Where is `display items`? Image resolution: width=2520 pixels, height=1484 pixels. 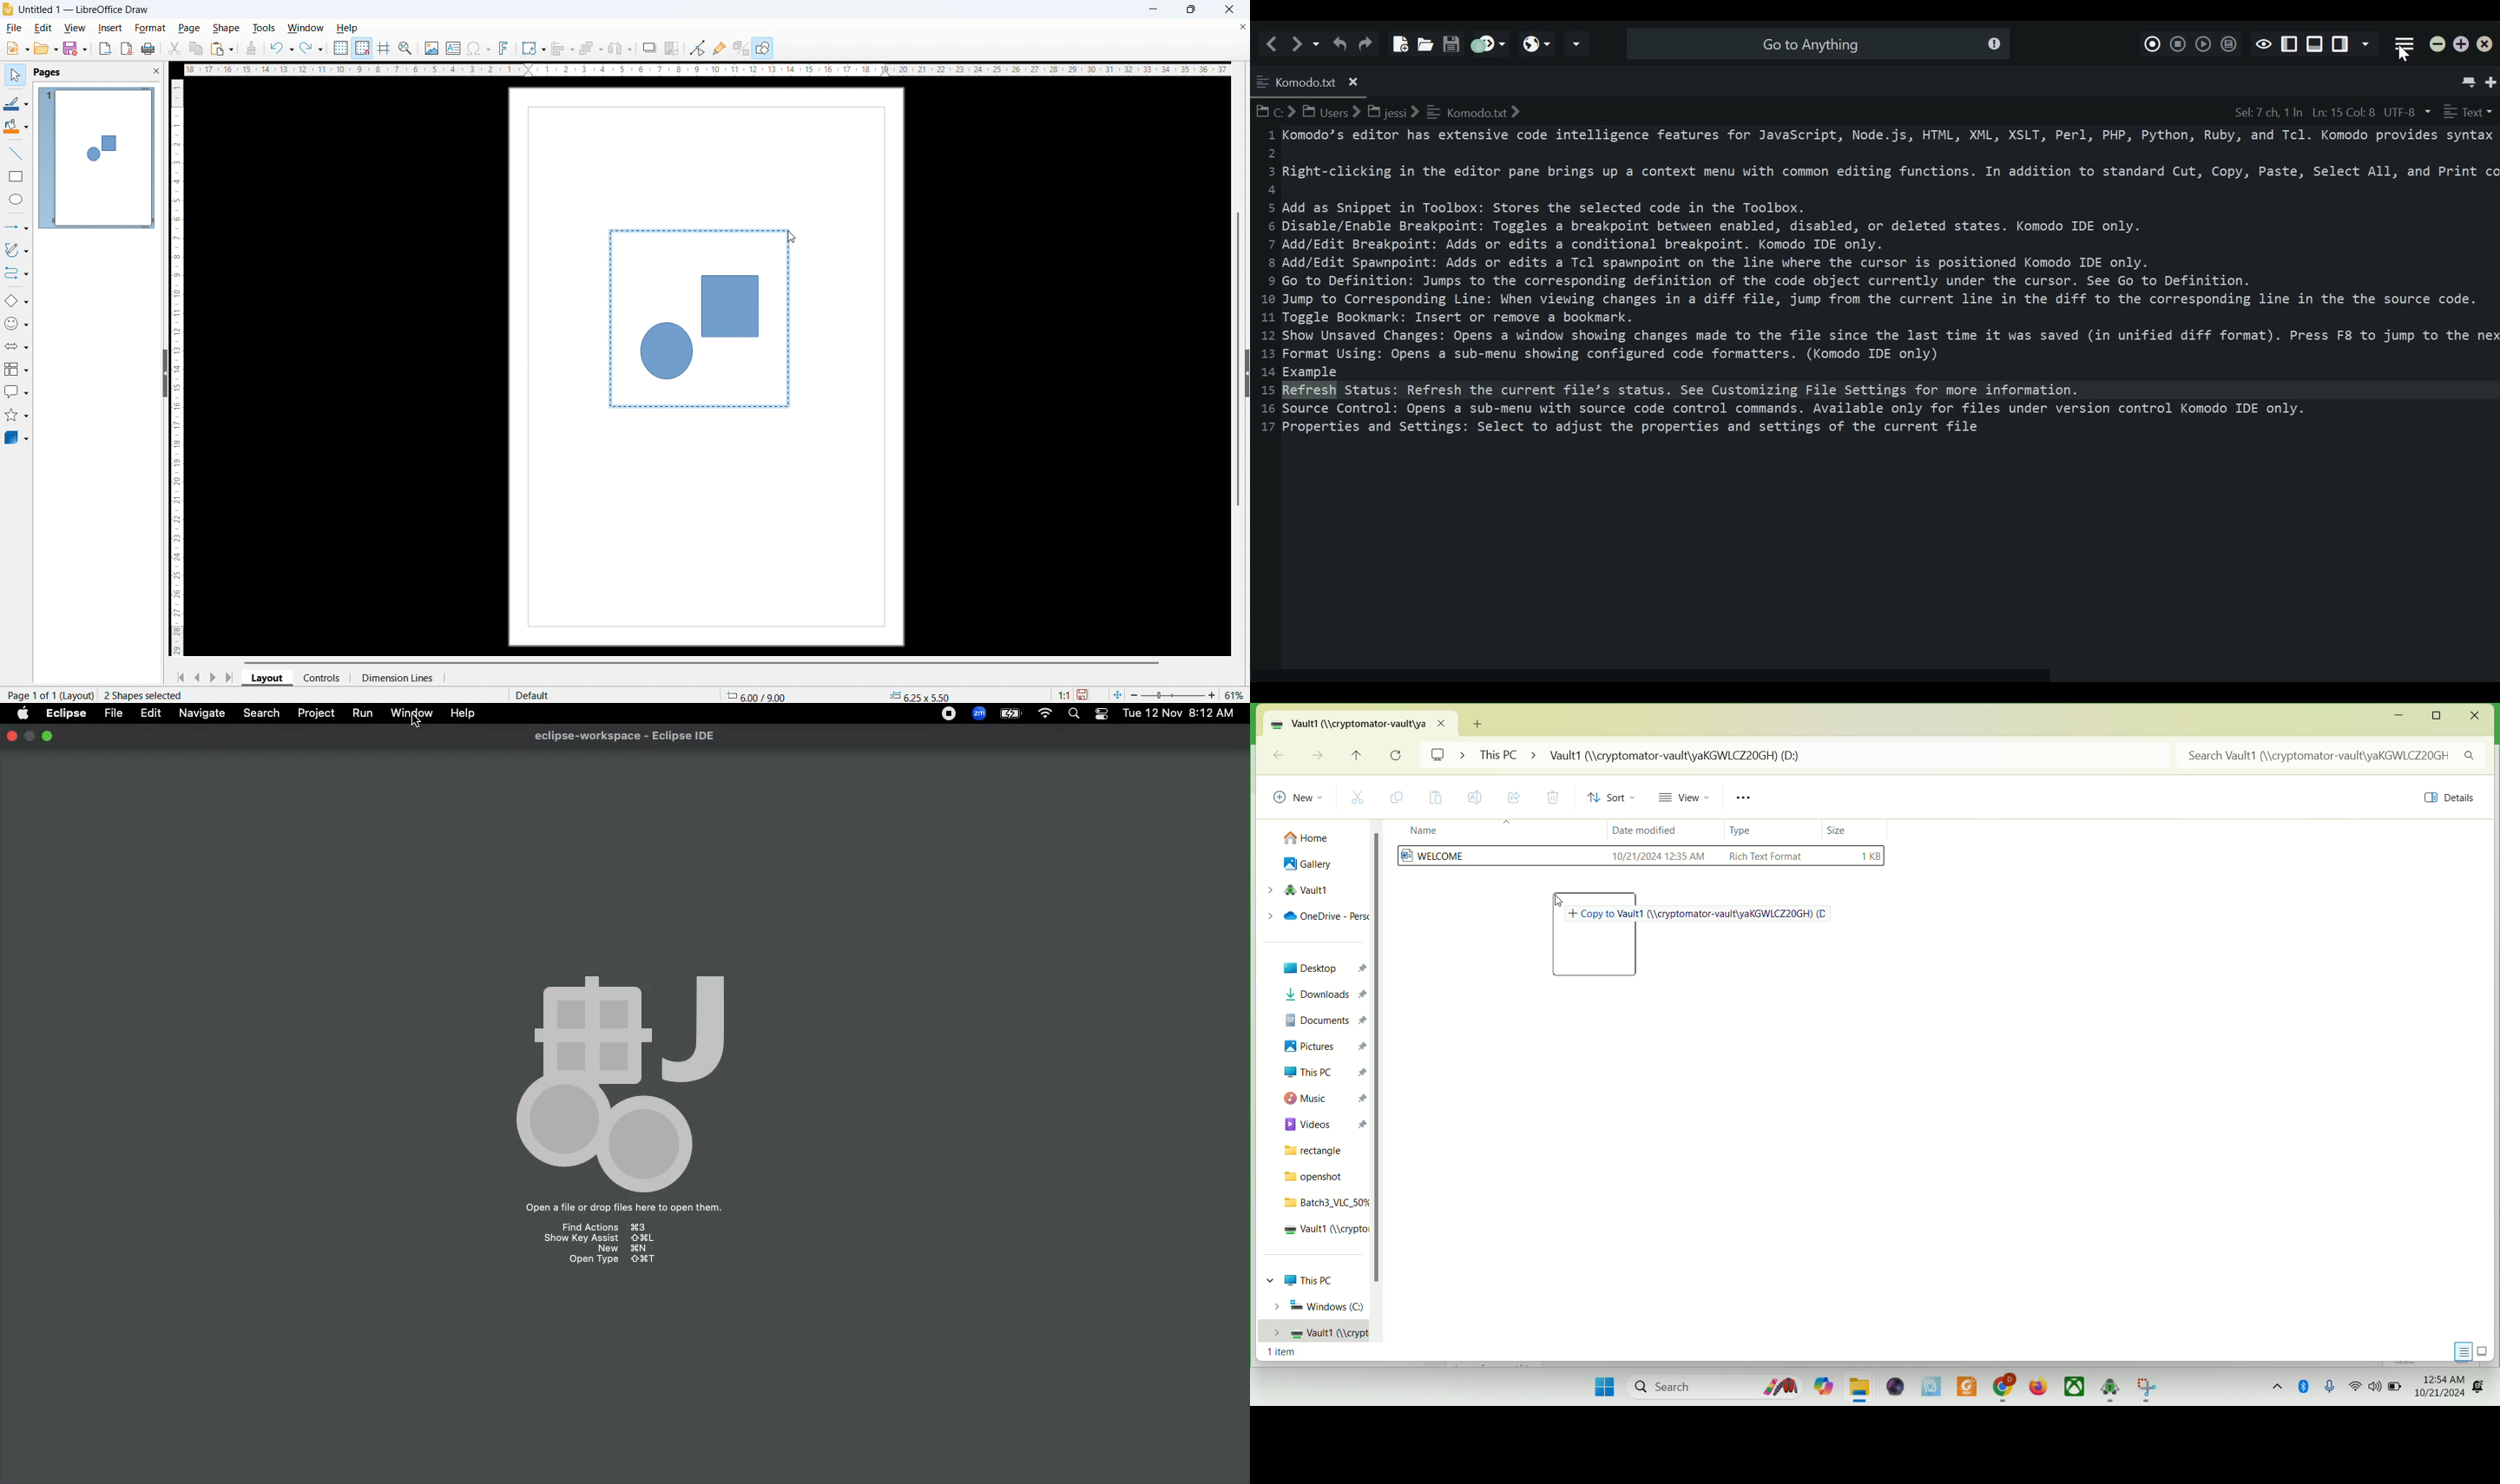
display items is located at coordinates (2485, 1351).